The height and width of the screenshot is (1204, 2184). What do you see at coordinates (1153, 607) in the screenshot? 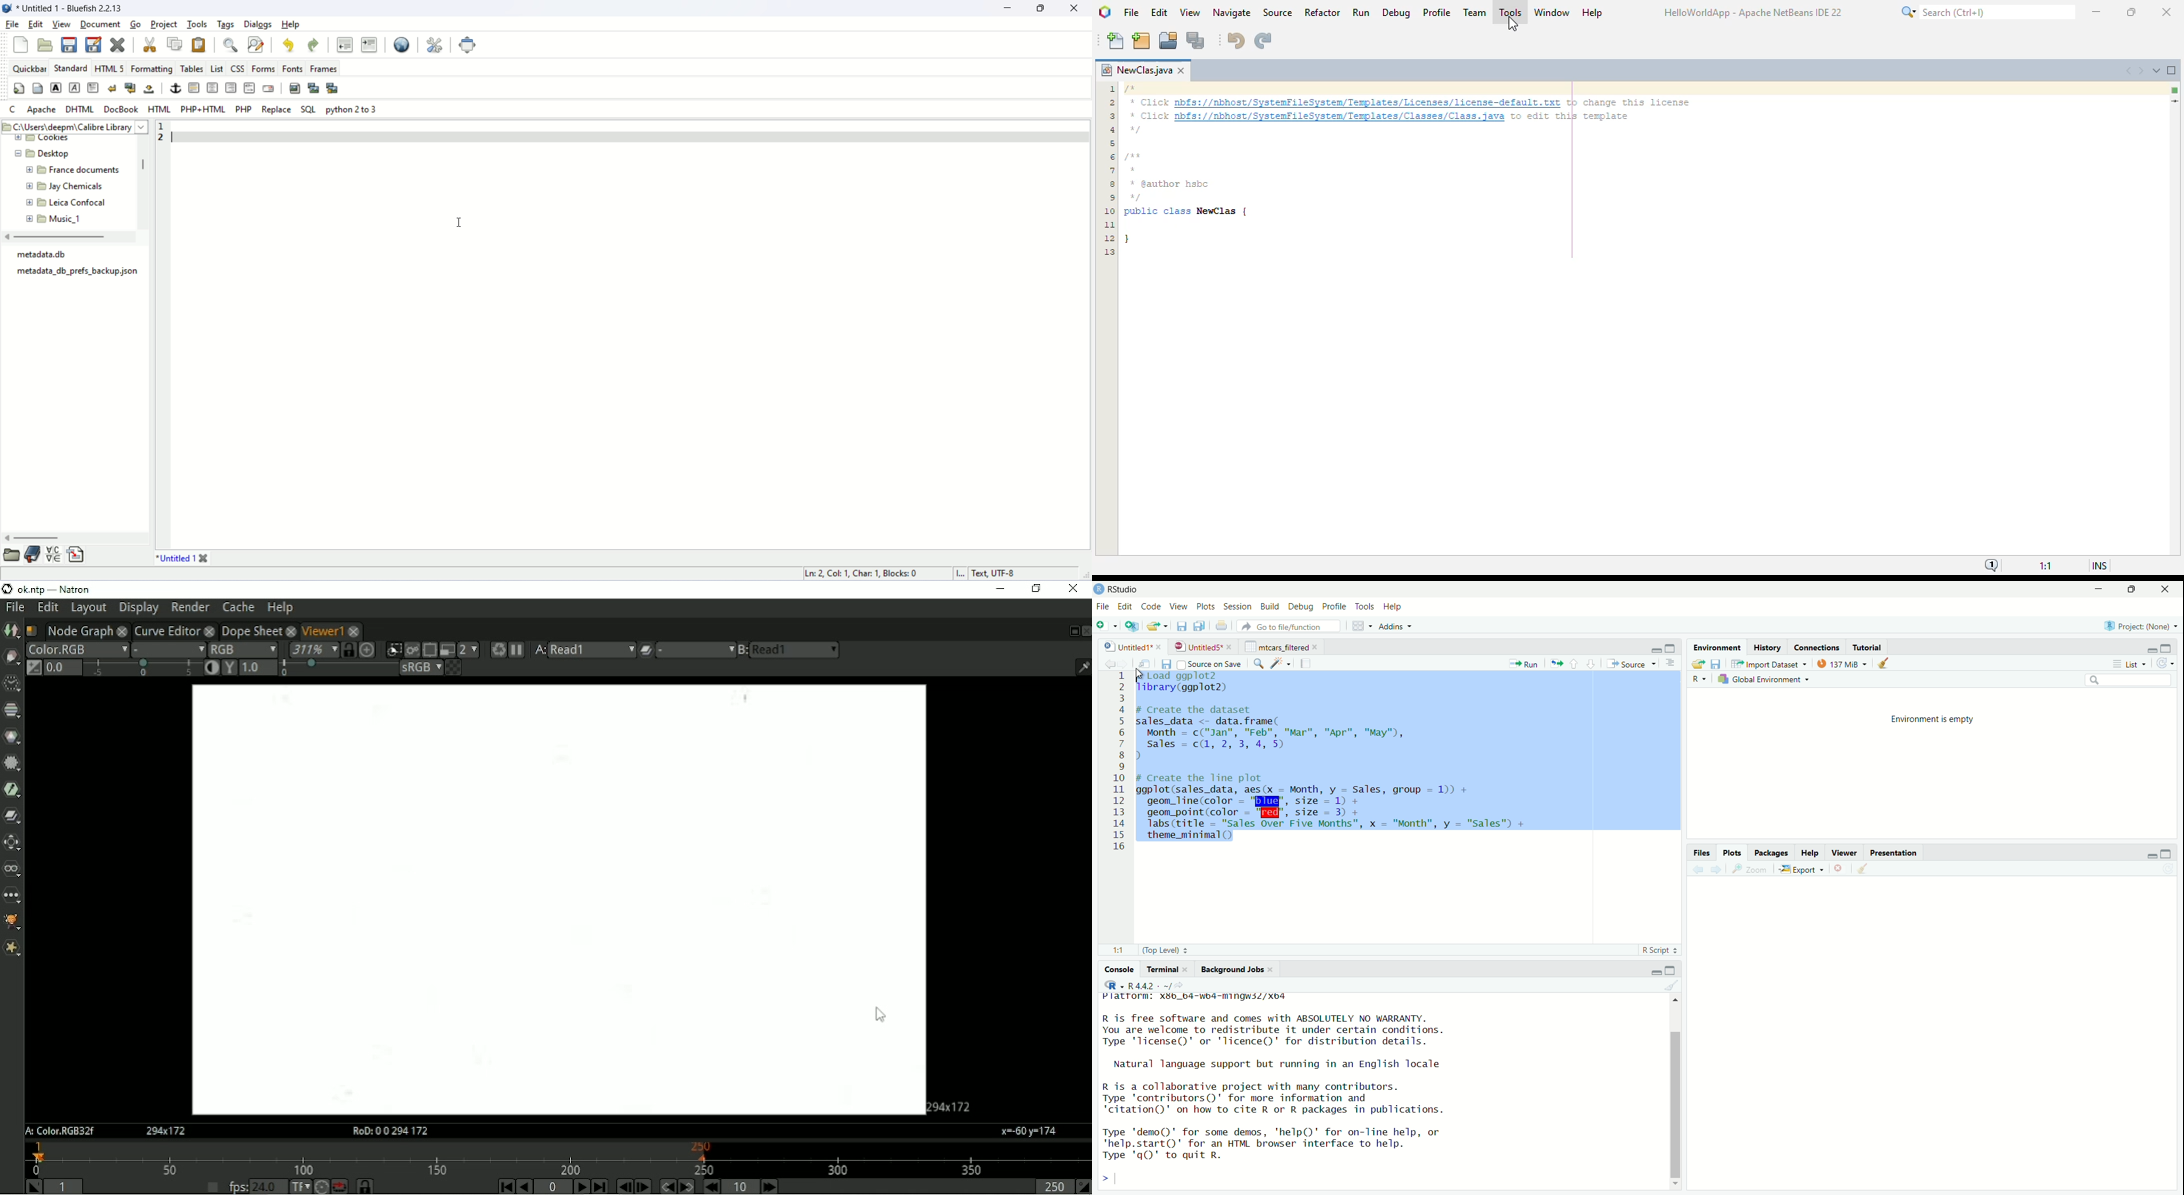
I see `code` at bounding box center [1153, 607].